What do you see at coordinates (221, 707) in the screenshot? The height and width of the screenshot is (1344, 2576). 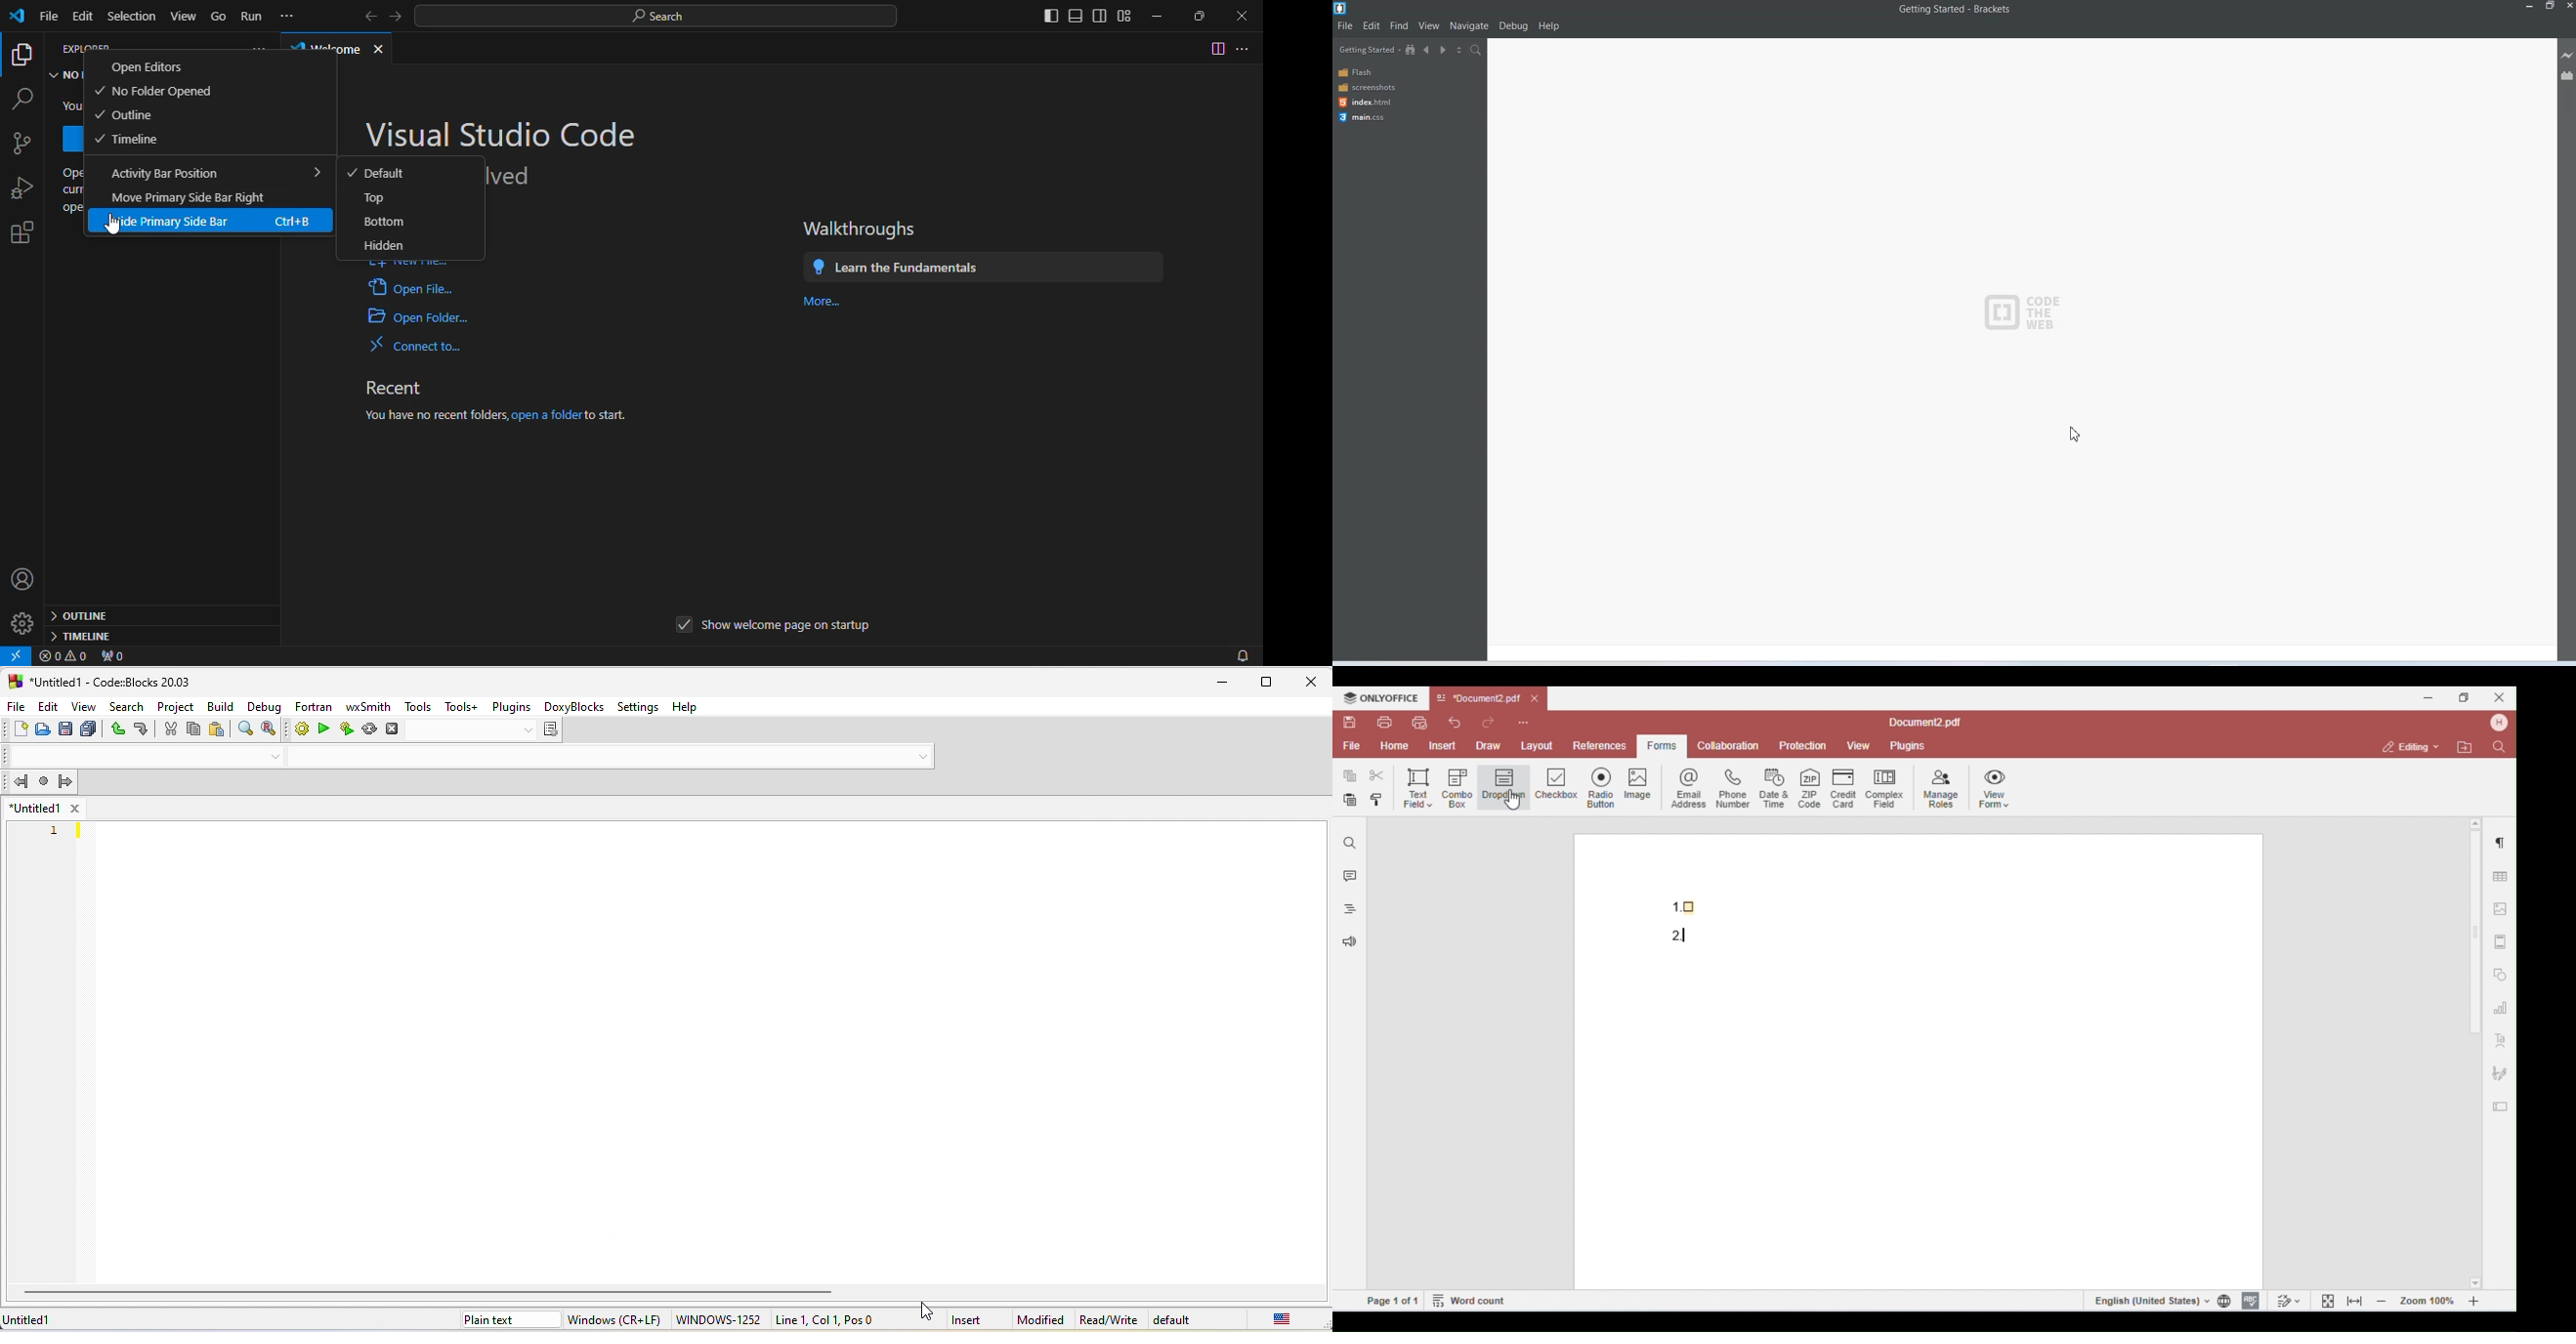 I see `build` at bounding box center [221, 707].